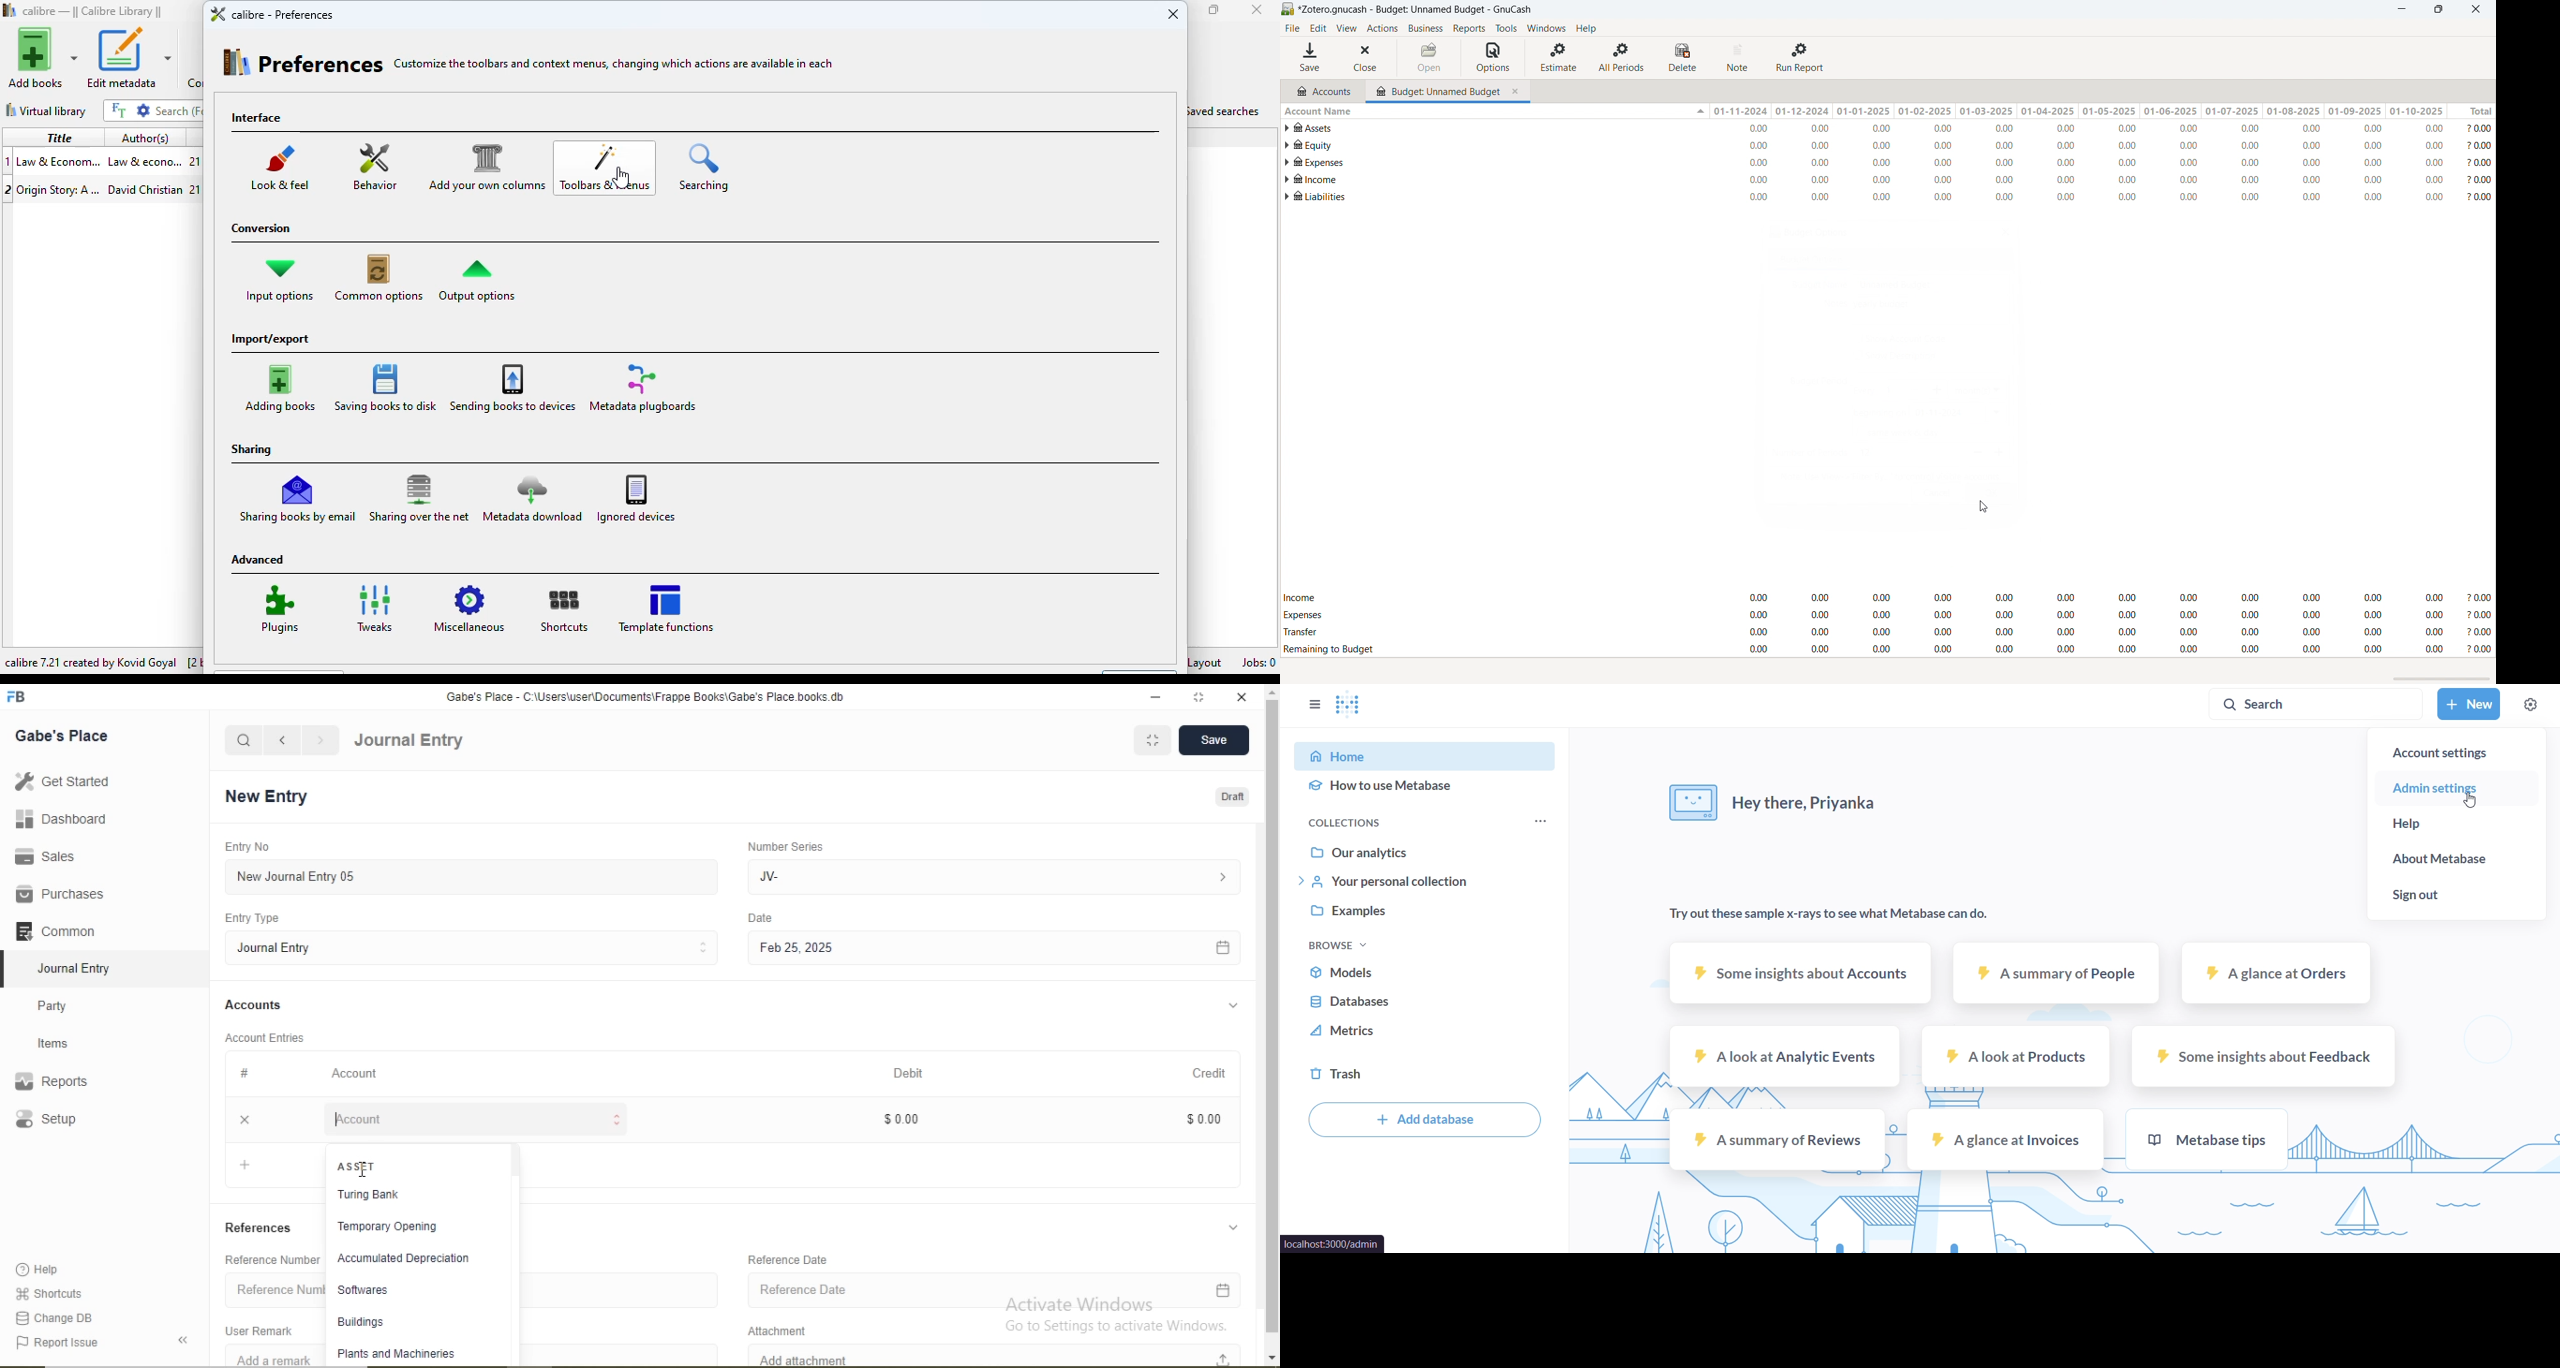  I want to click on Setup, so click(75, 1121).